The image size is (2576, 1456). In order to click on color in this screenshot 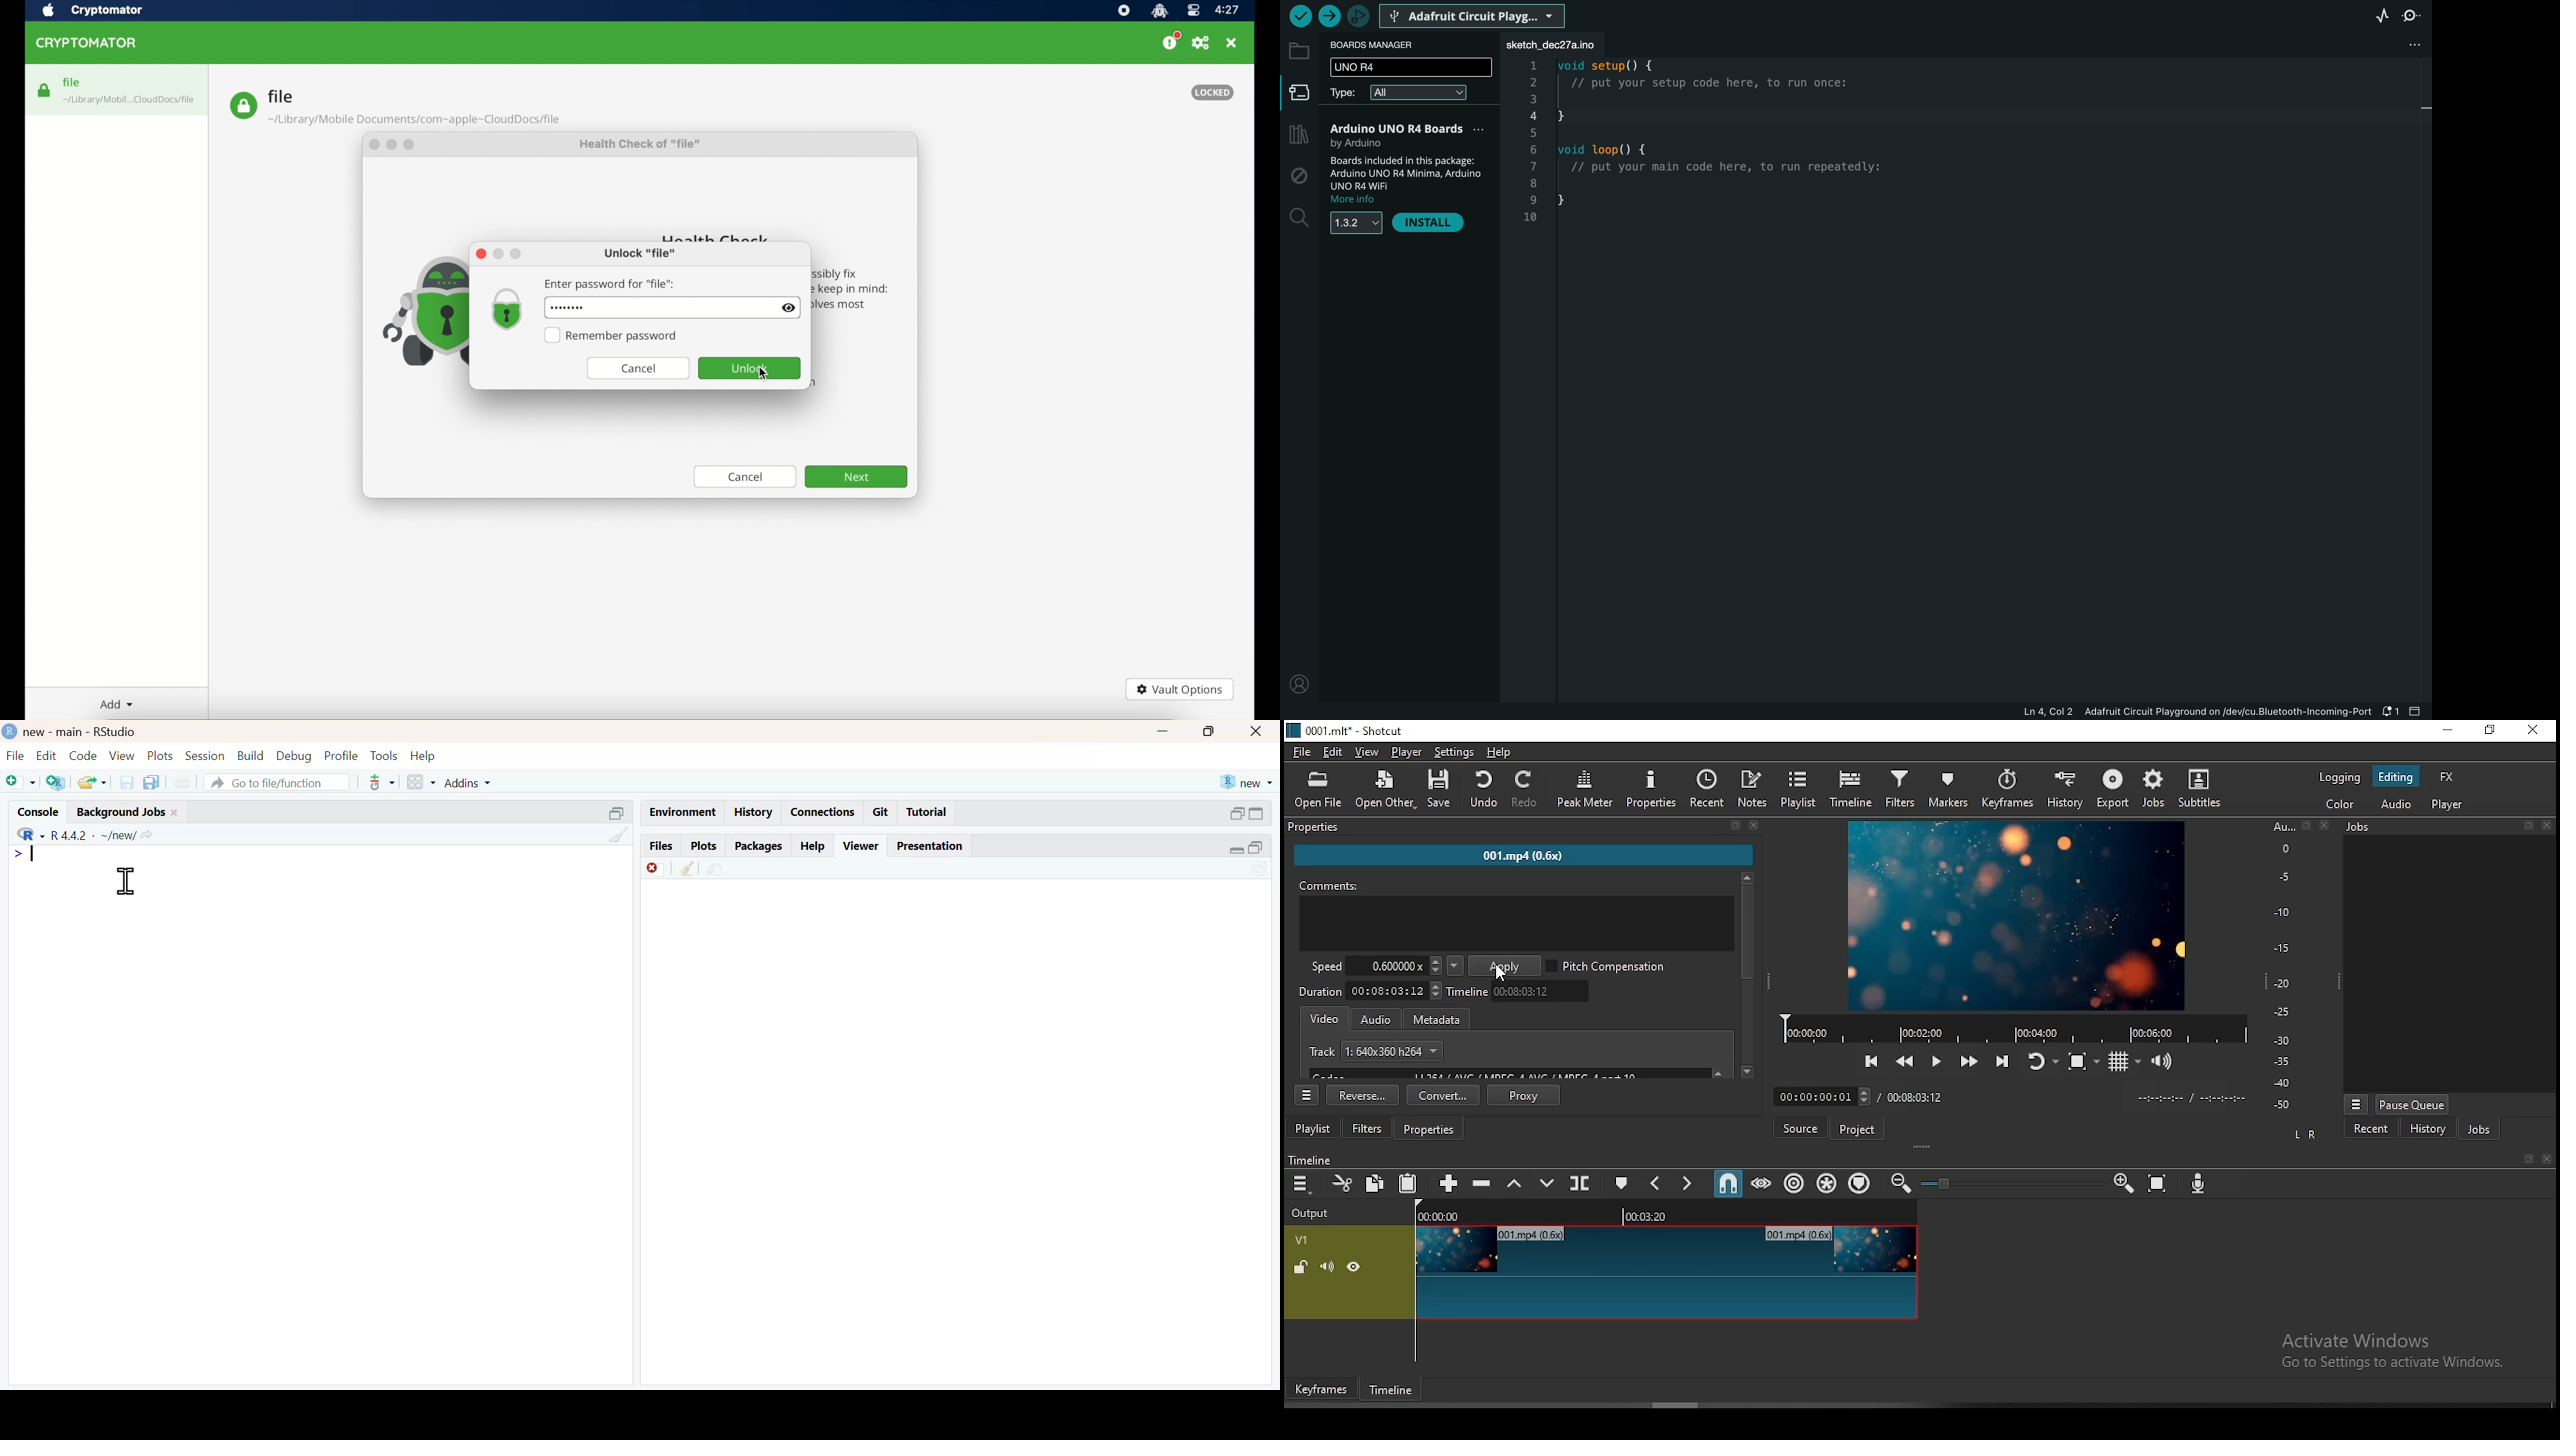, I will do `click(2341, 803)`.